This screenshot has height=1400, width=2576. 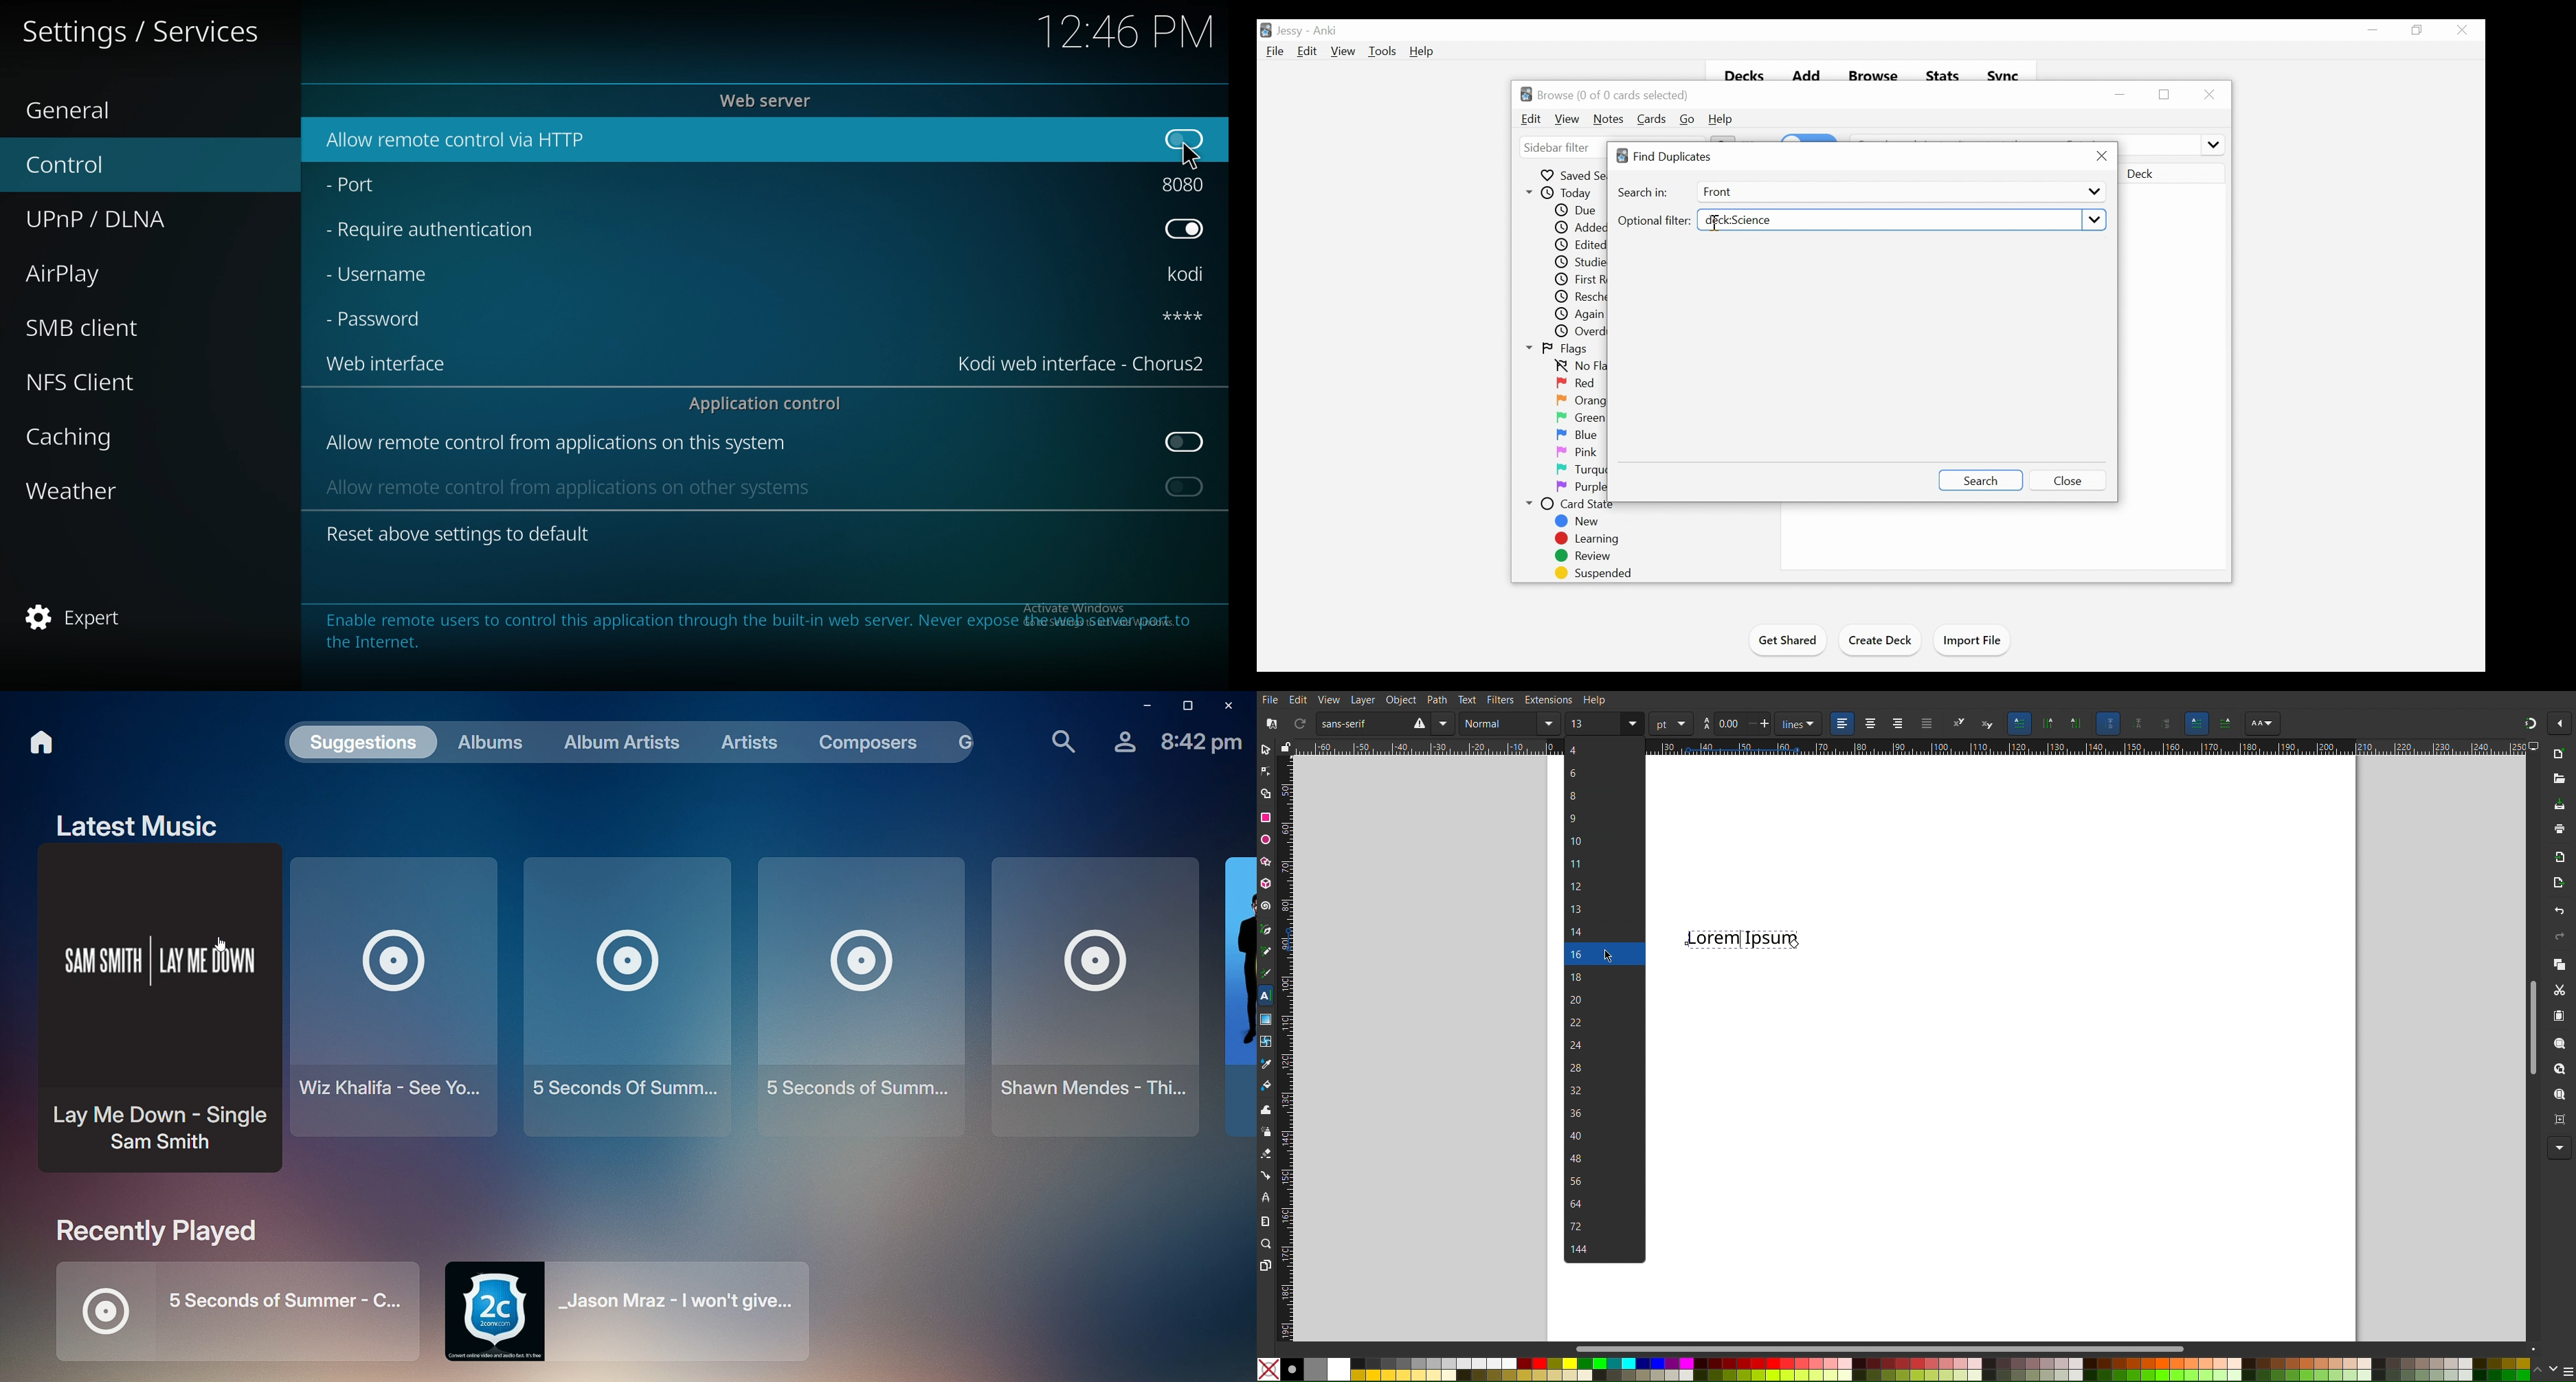 I want to click on Close, so click(x=2070, y=479).